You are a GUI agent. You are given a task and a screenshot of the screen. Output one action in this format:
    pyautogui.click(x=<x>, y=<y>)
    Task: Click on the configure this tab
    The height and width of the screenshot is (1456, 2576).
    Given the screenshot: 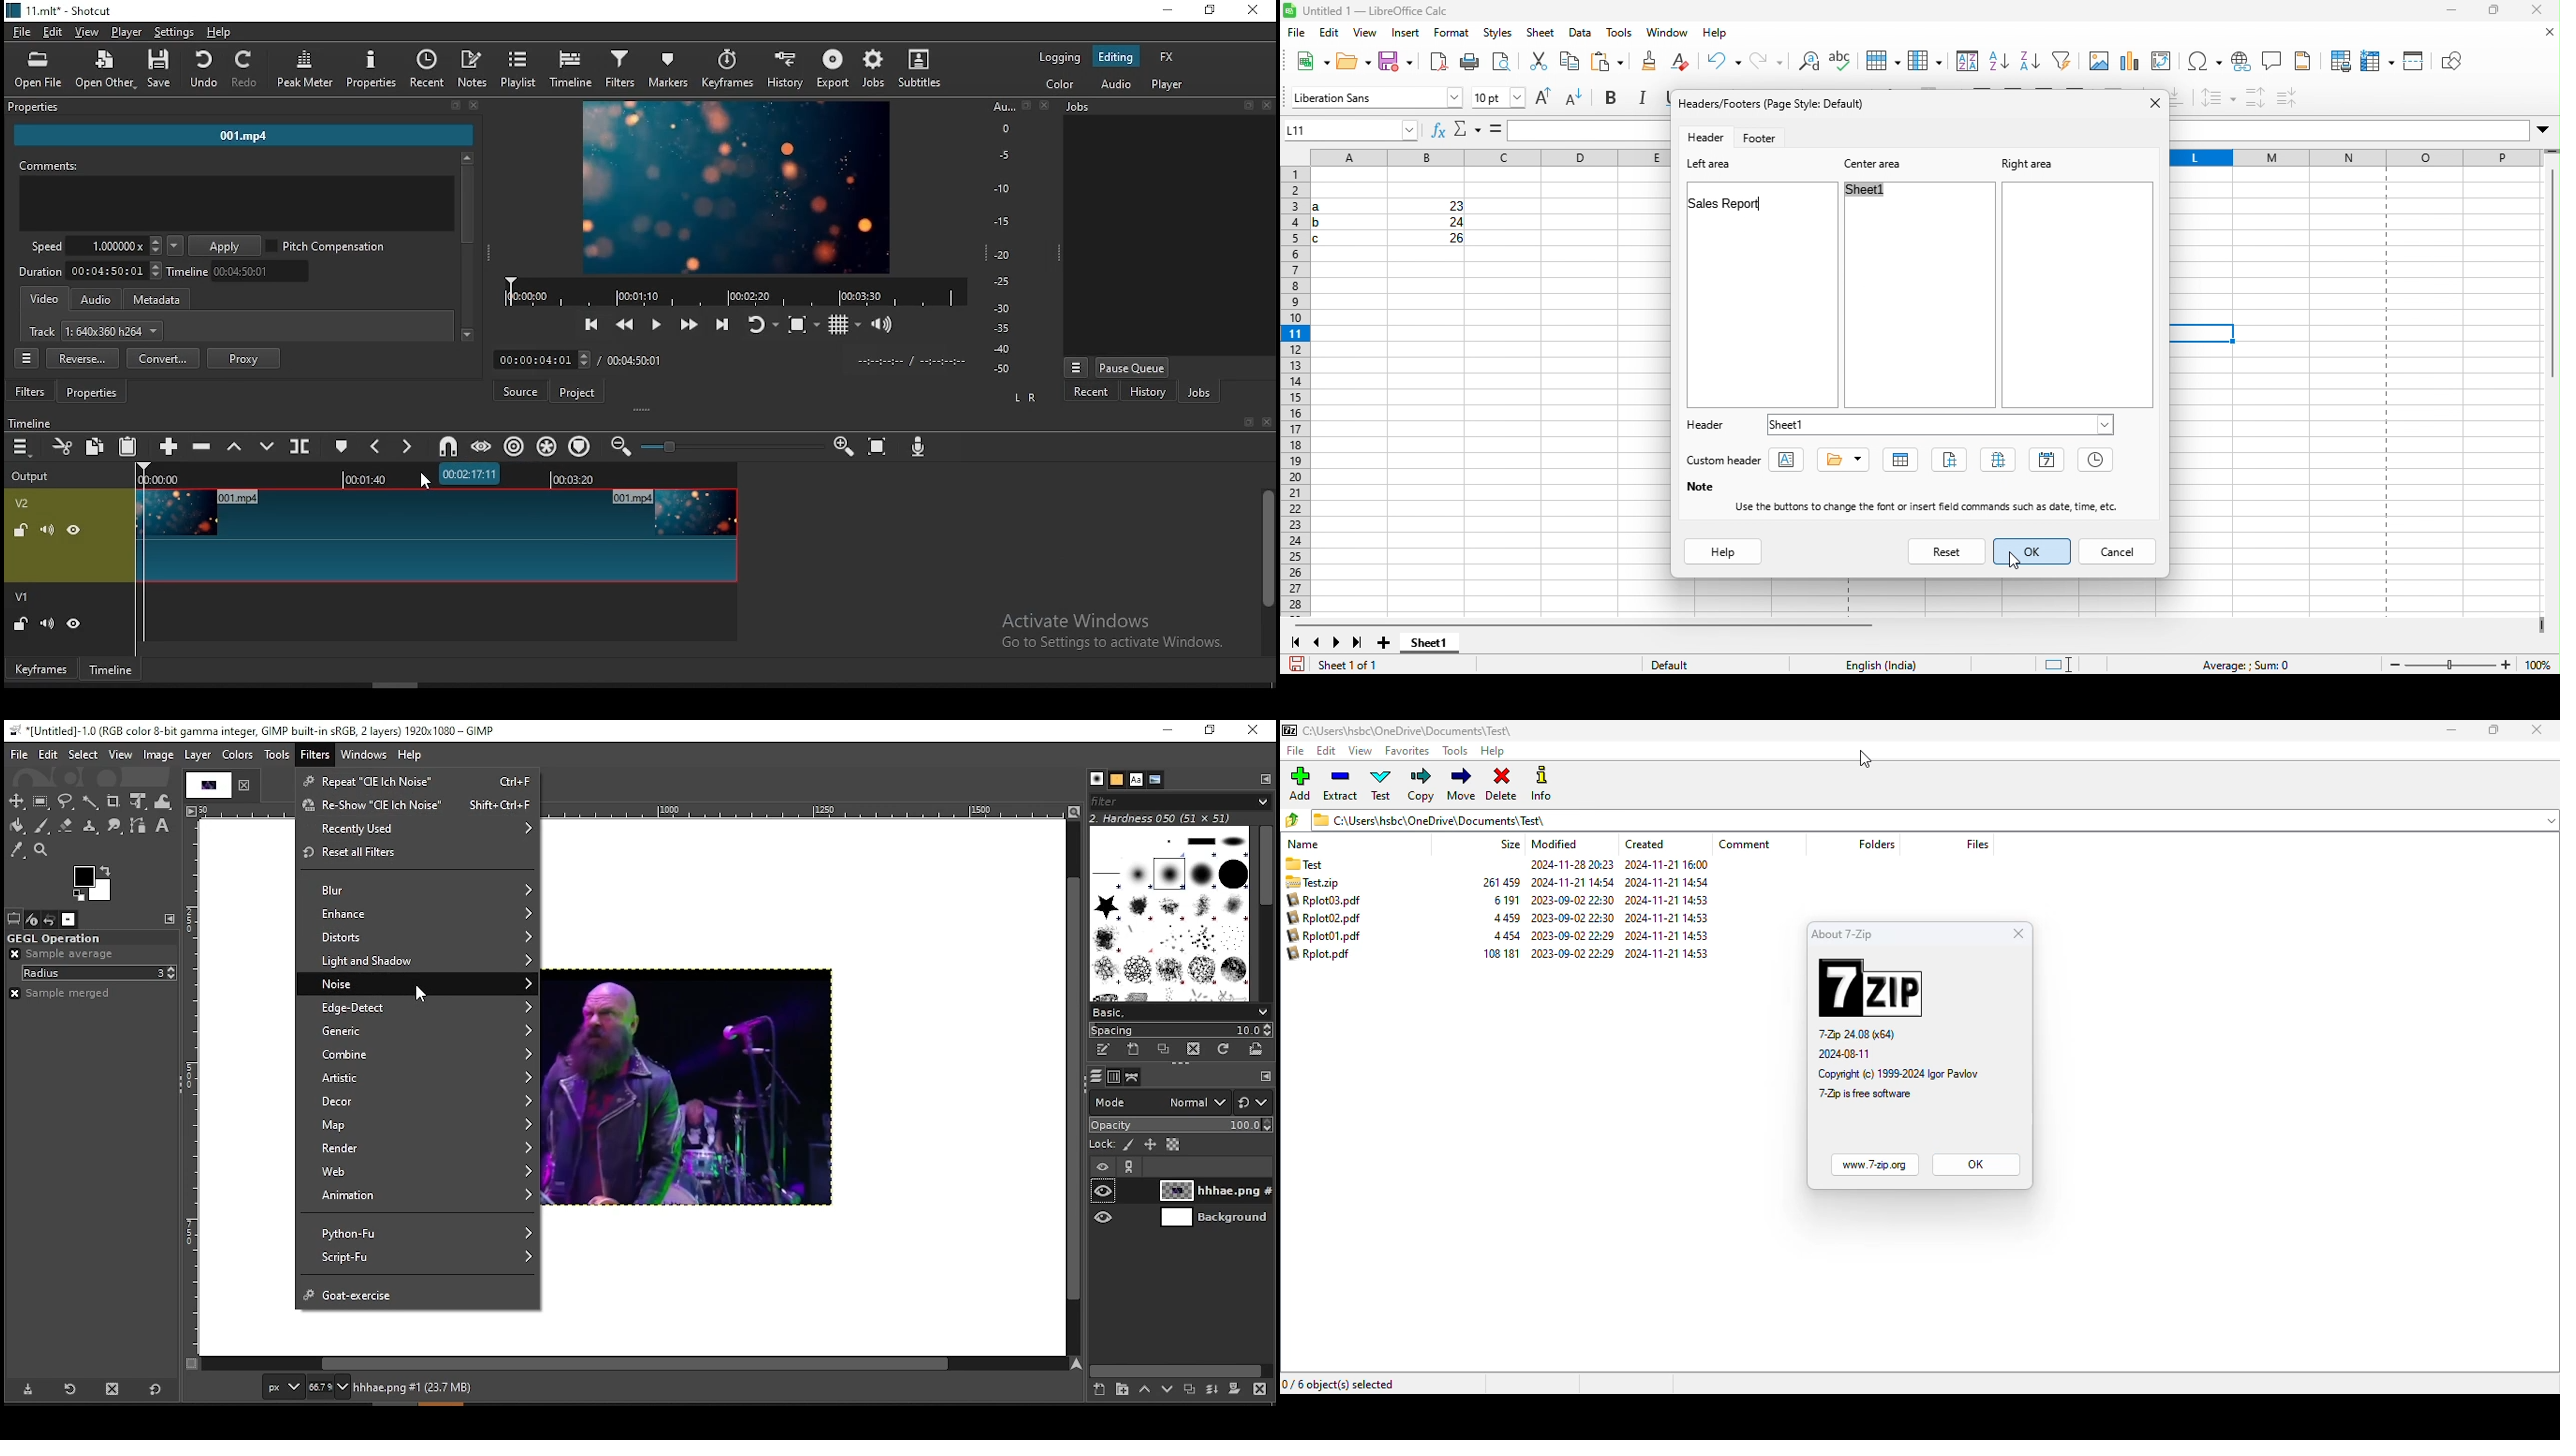 What is the action you would take?
    pyautogui.click(x=171, y=920)
    